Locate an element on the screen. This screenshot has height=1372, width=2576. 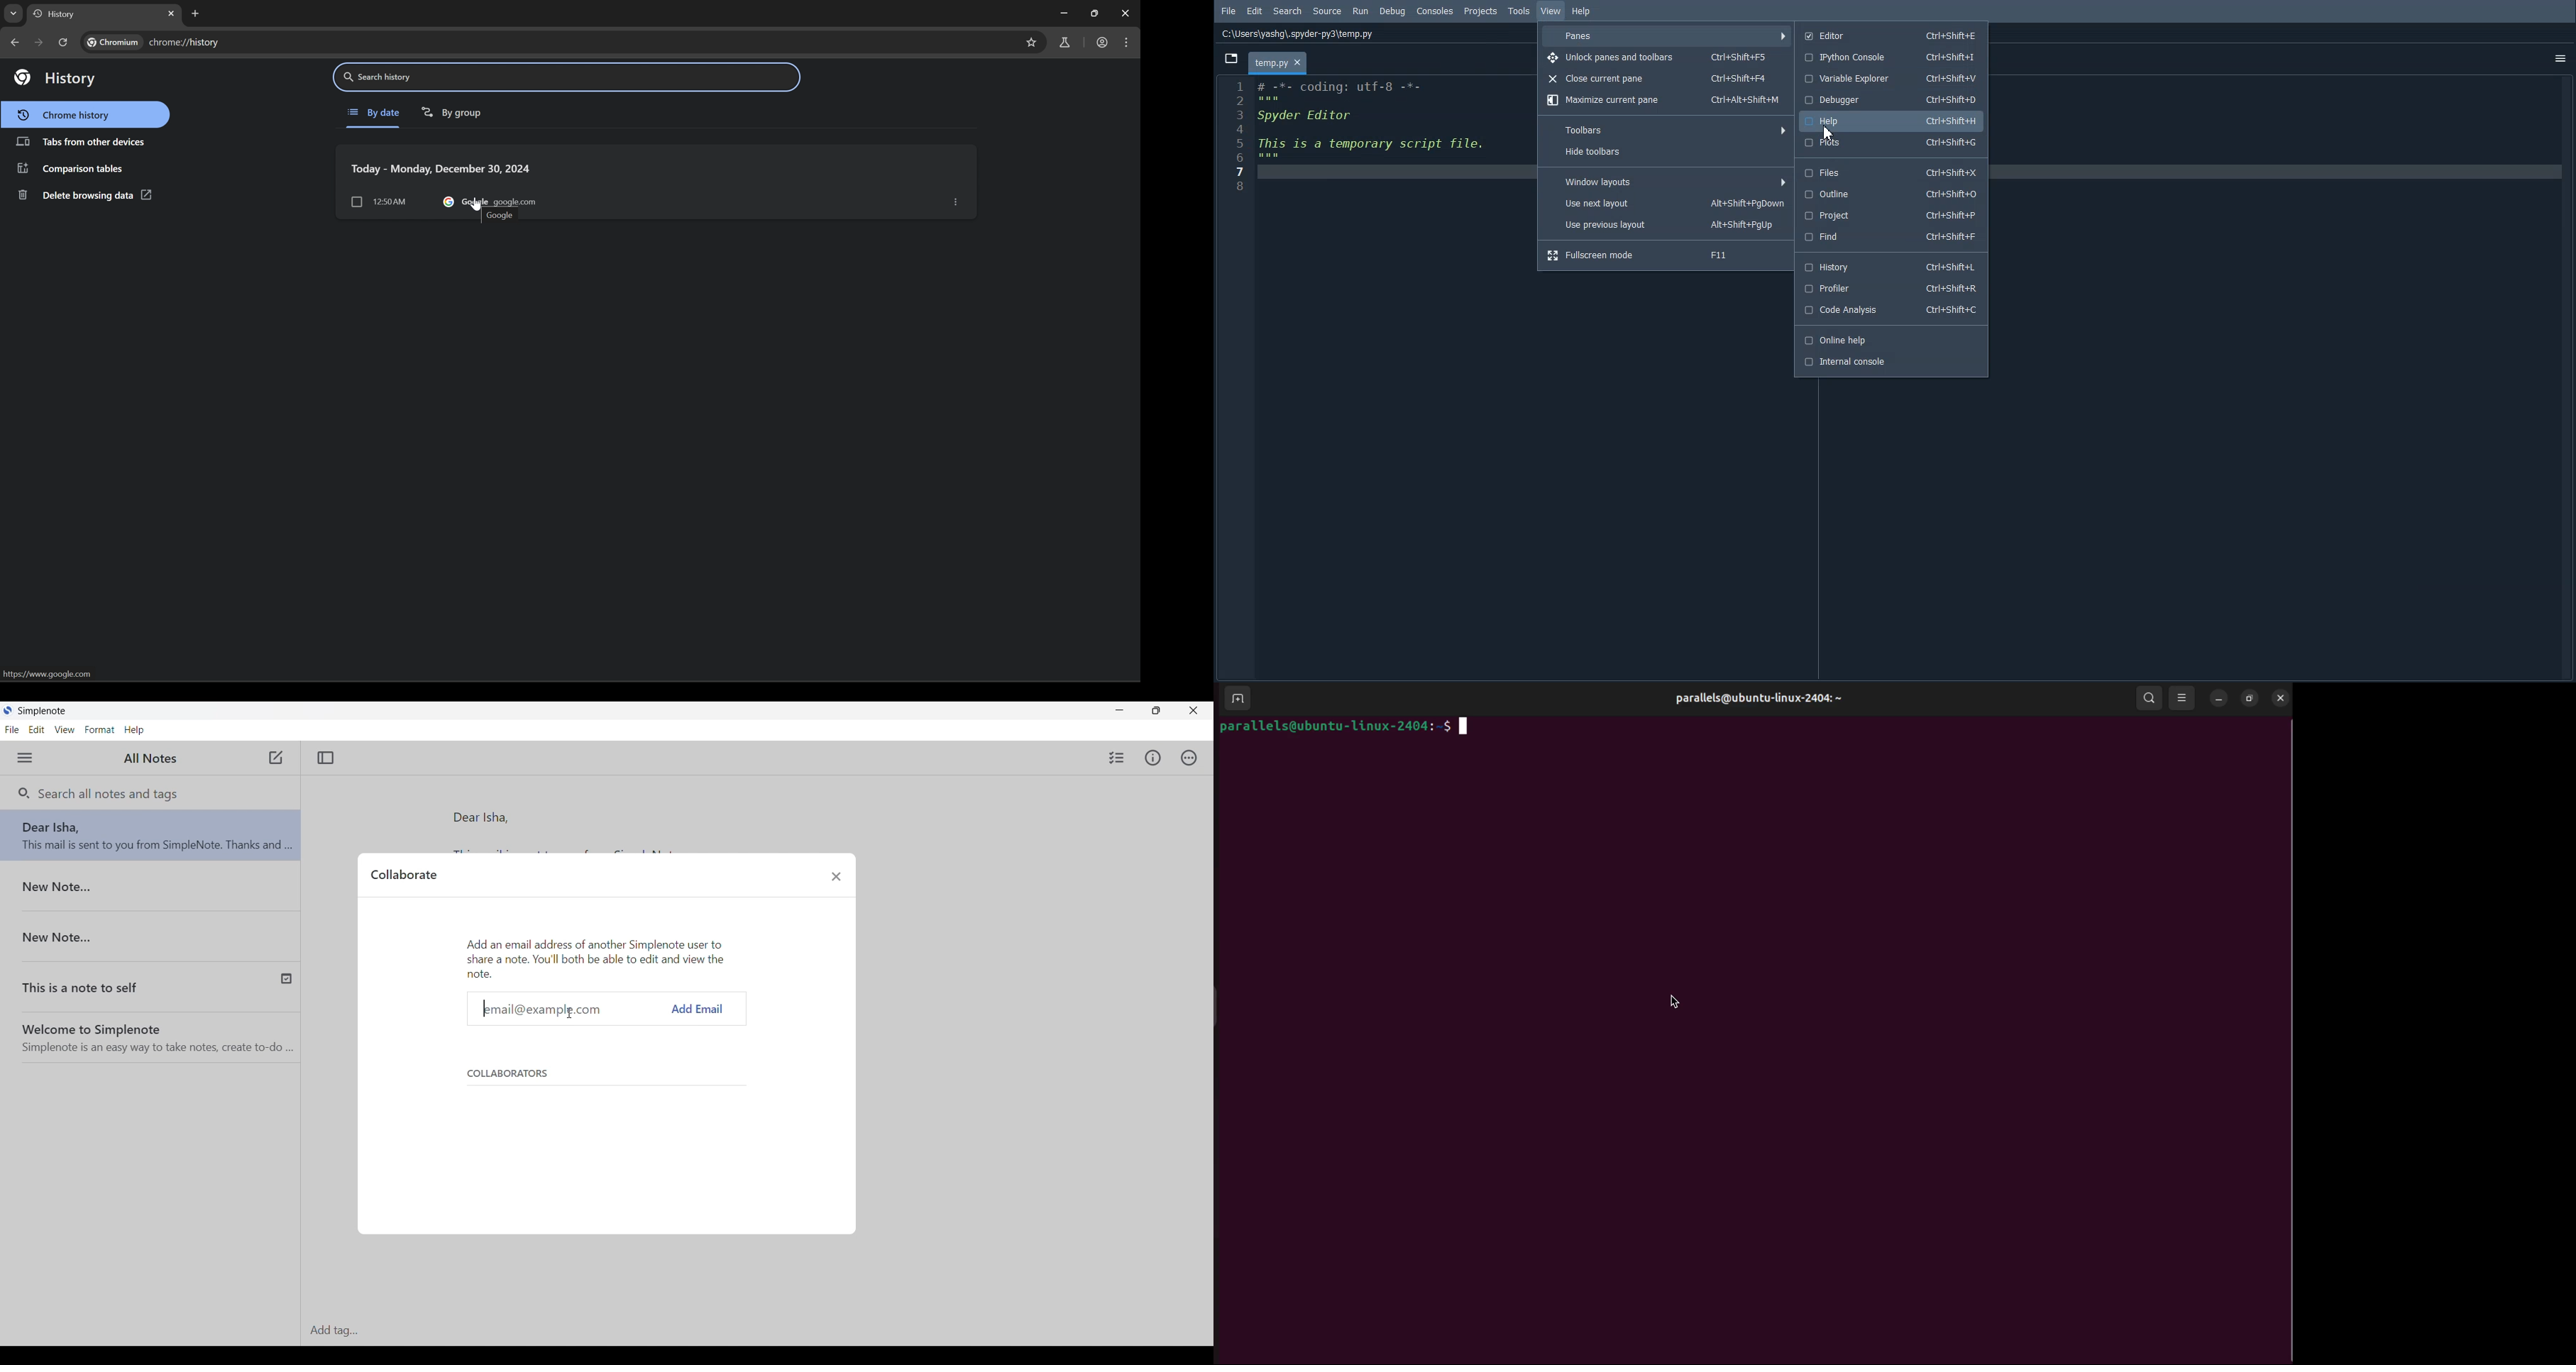
google is located at coordinates (502, 216).